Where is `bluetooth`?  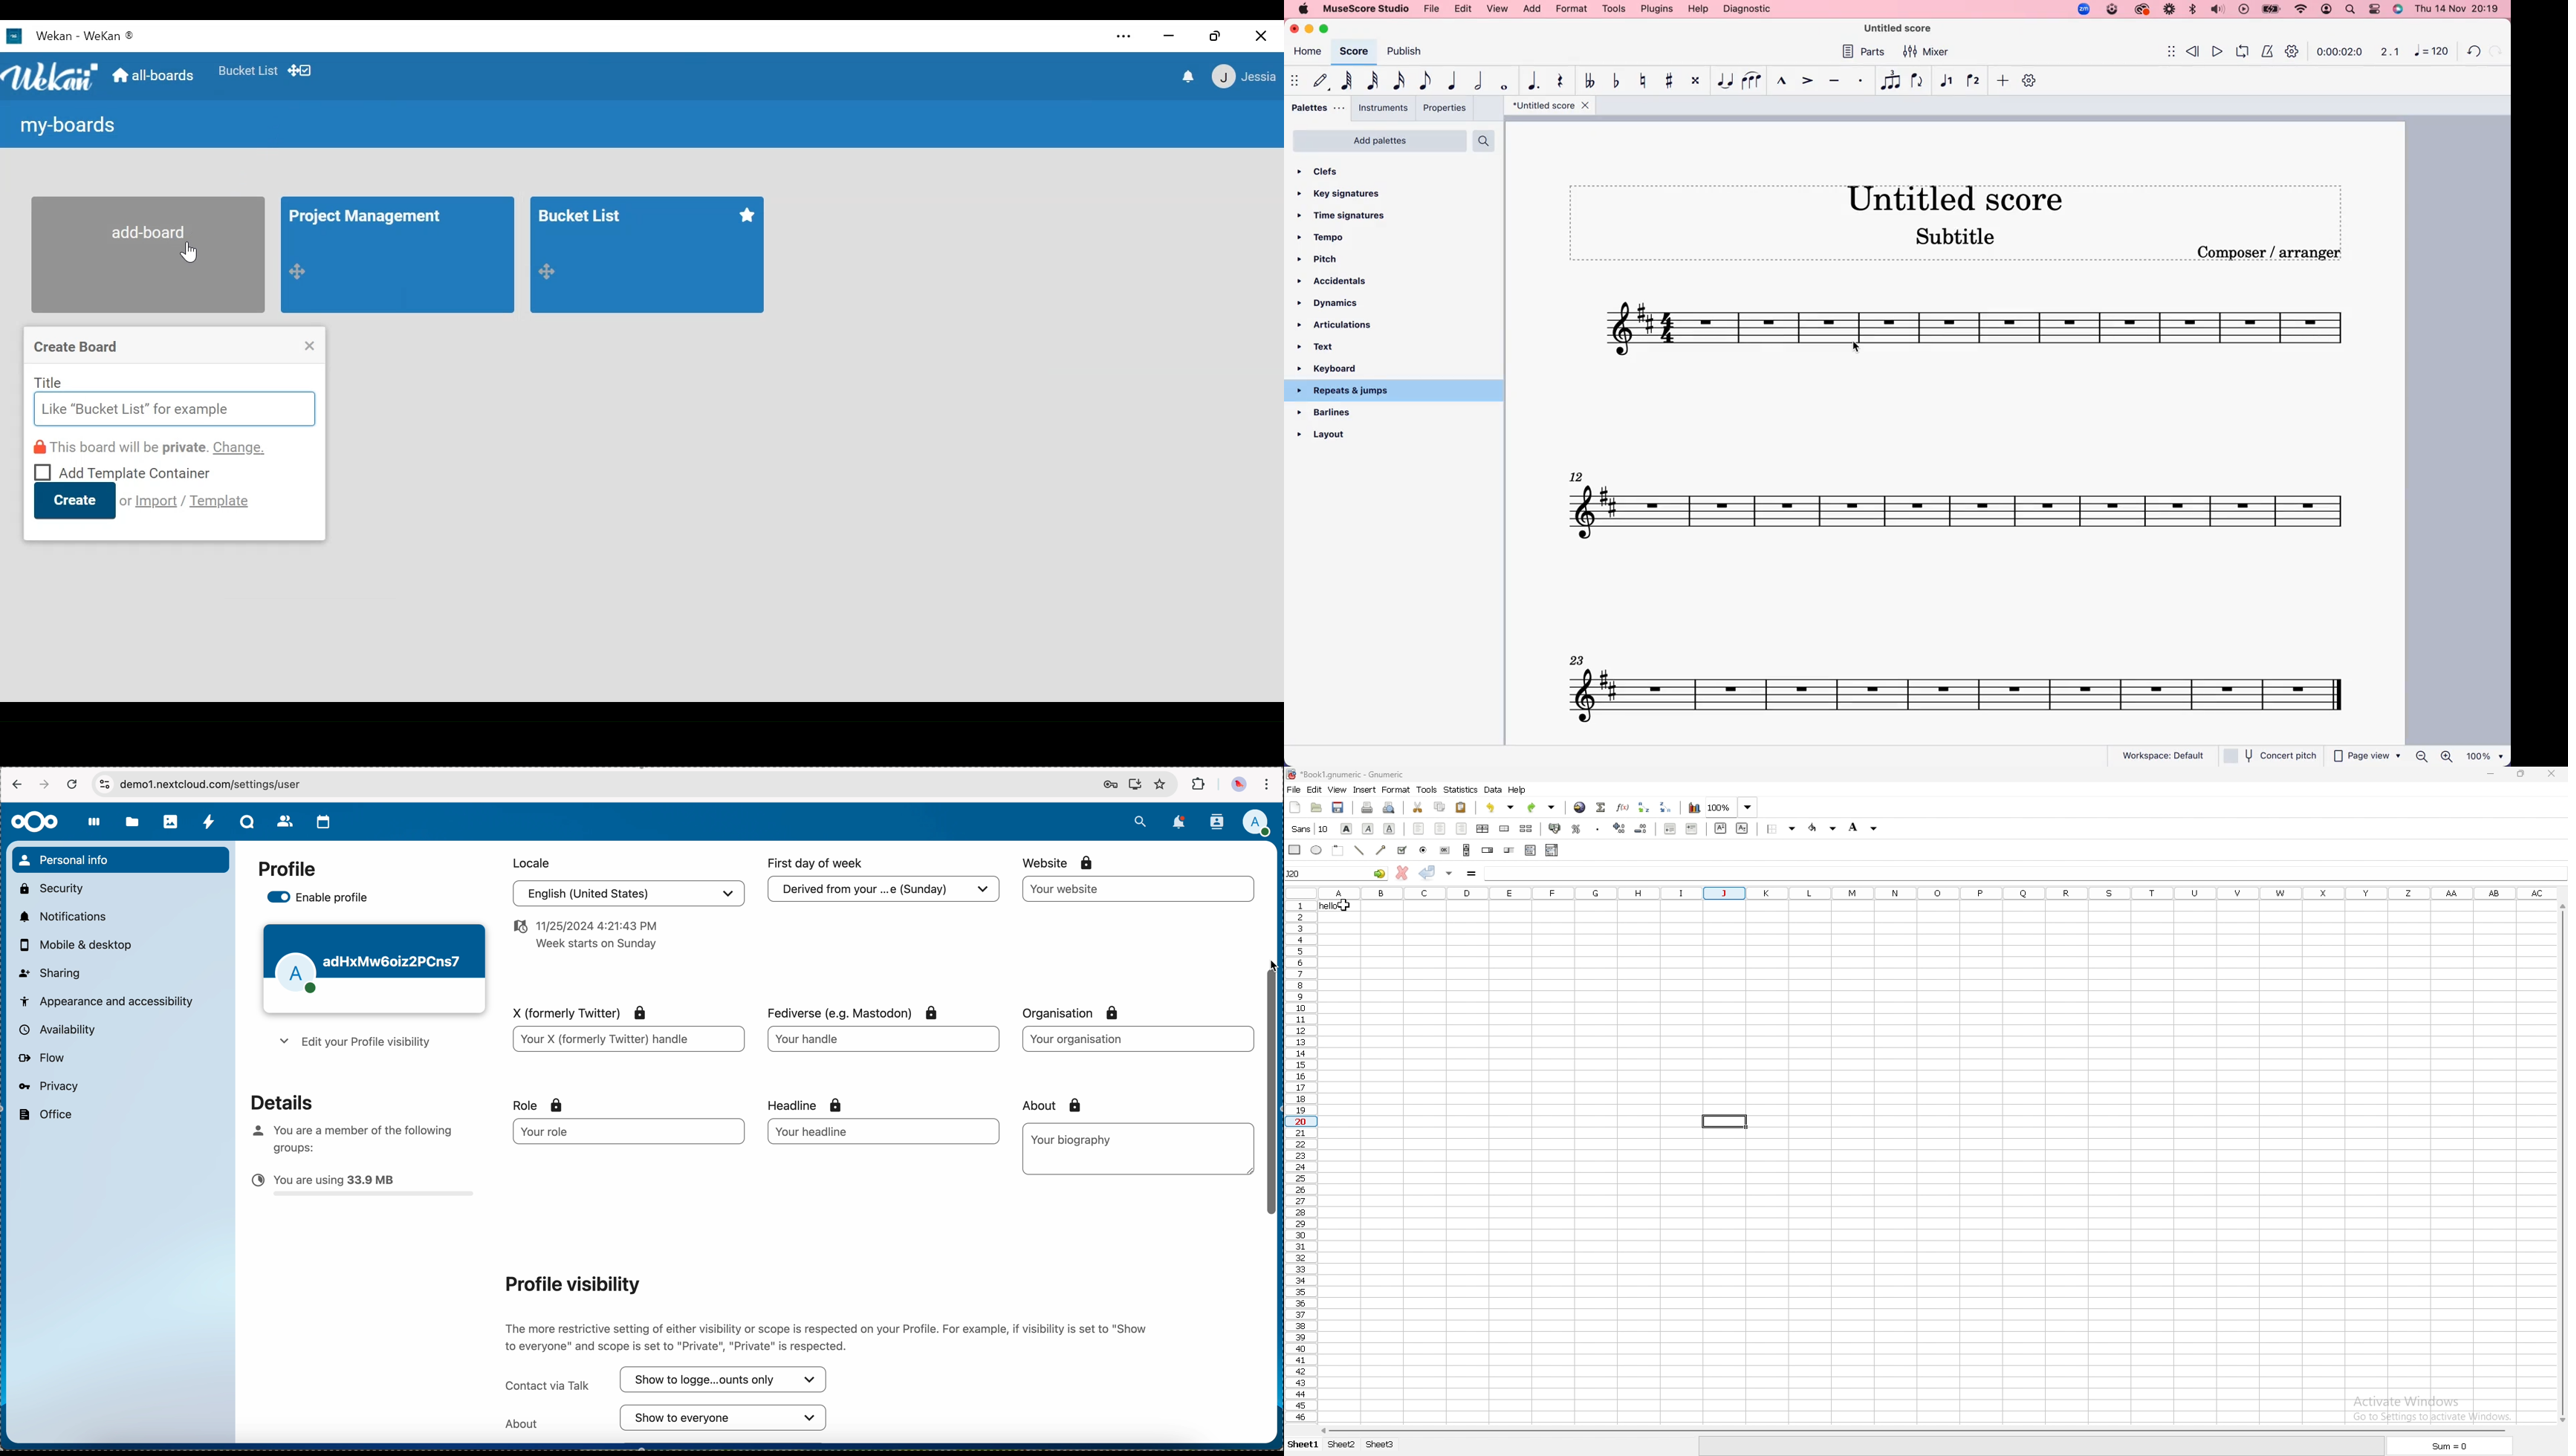 bluetooth is located at coordinates (2191, 10).